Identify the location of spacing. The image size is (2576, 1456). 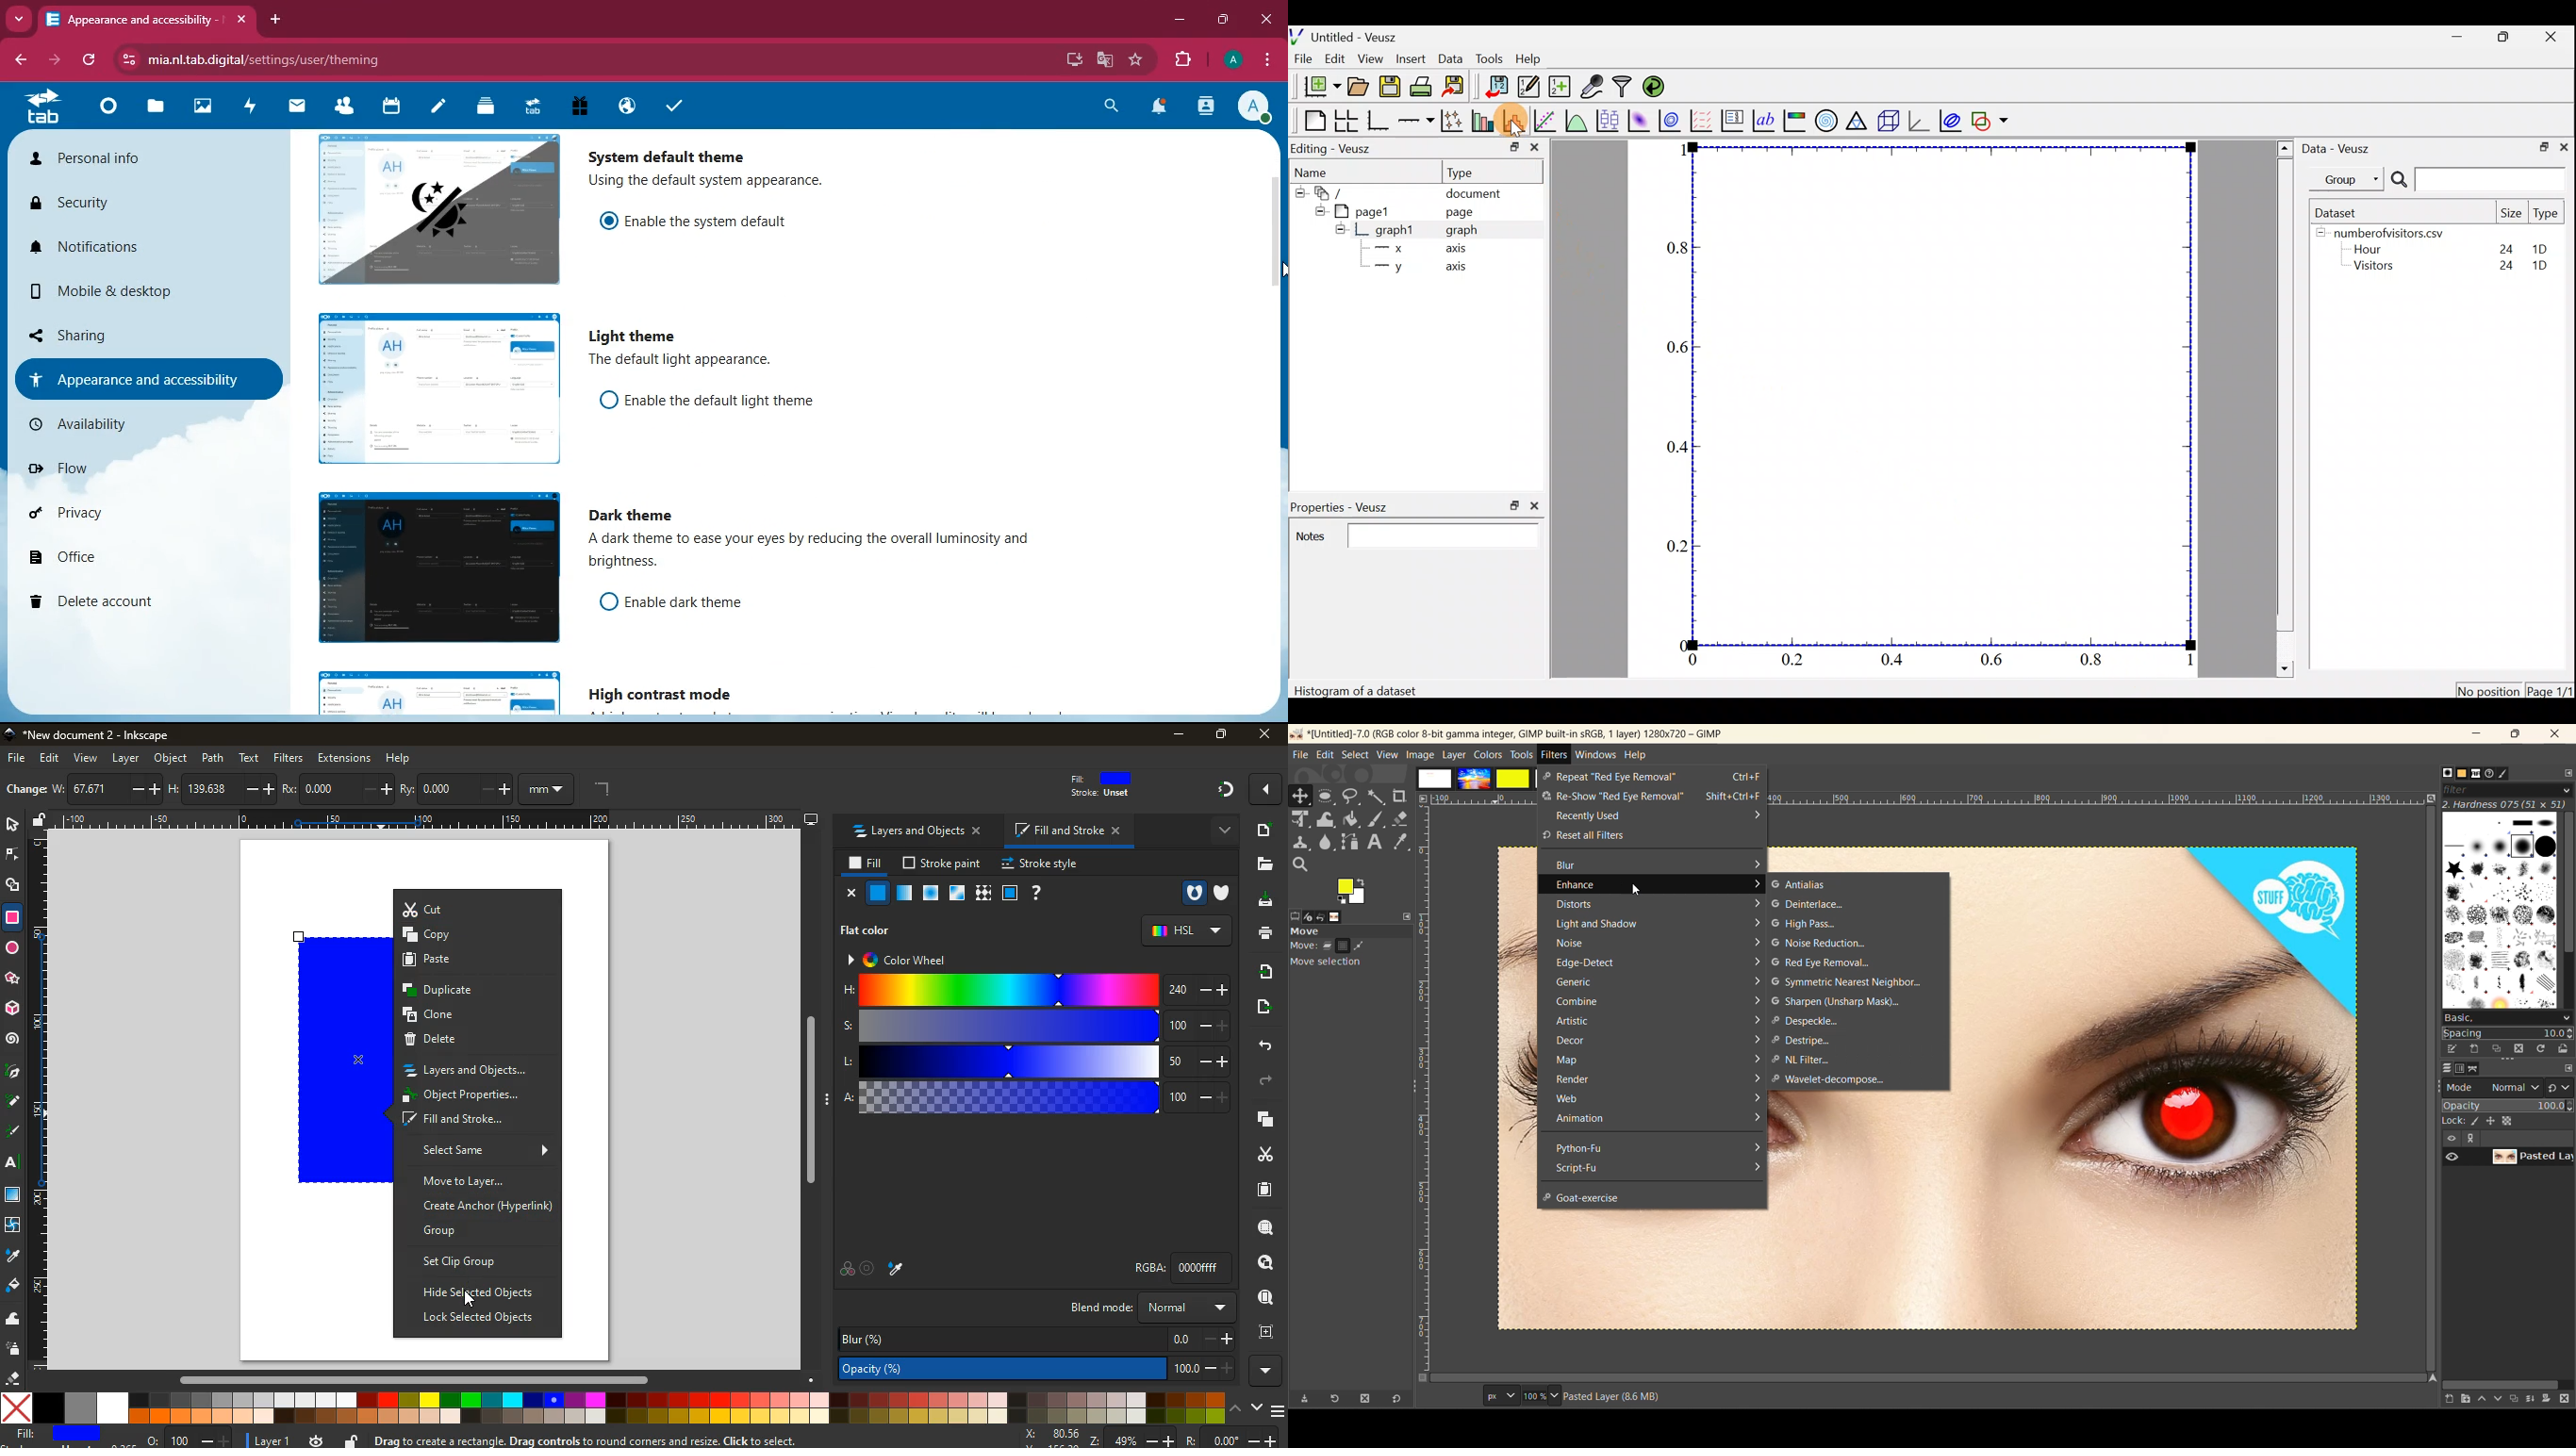
(2509, 1035).